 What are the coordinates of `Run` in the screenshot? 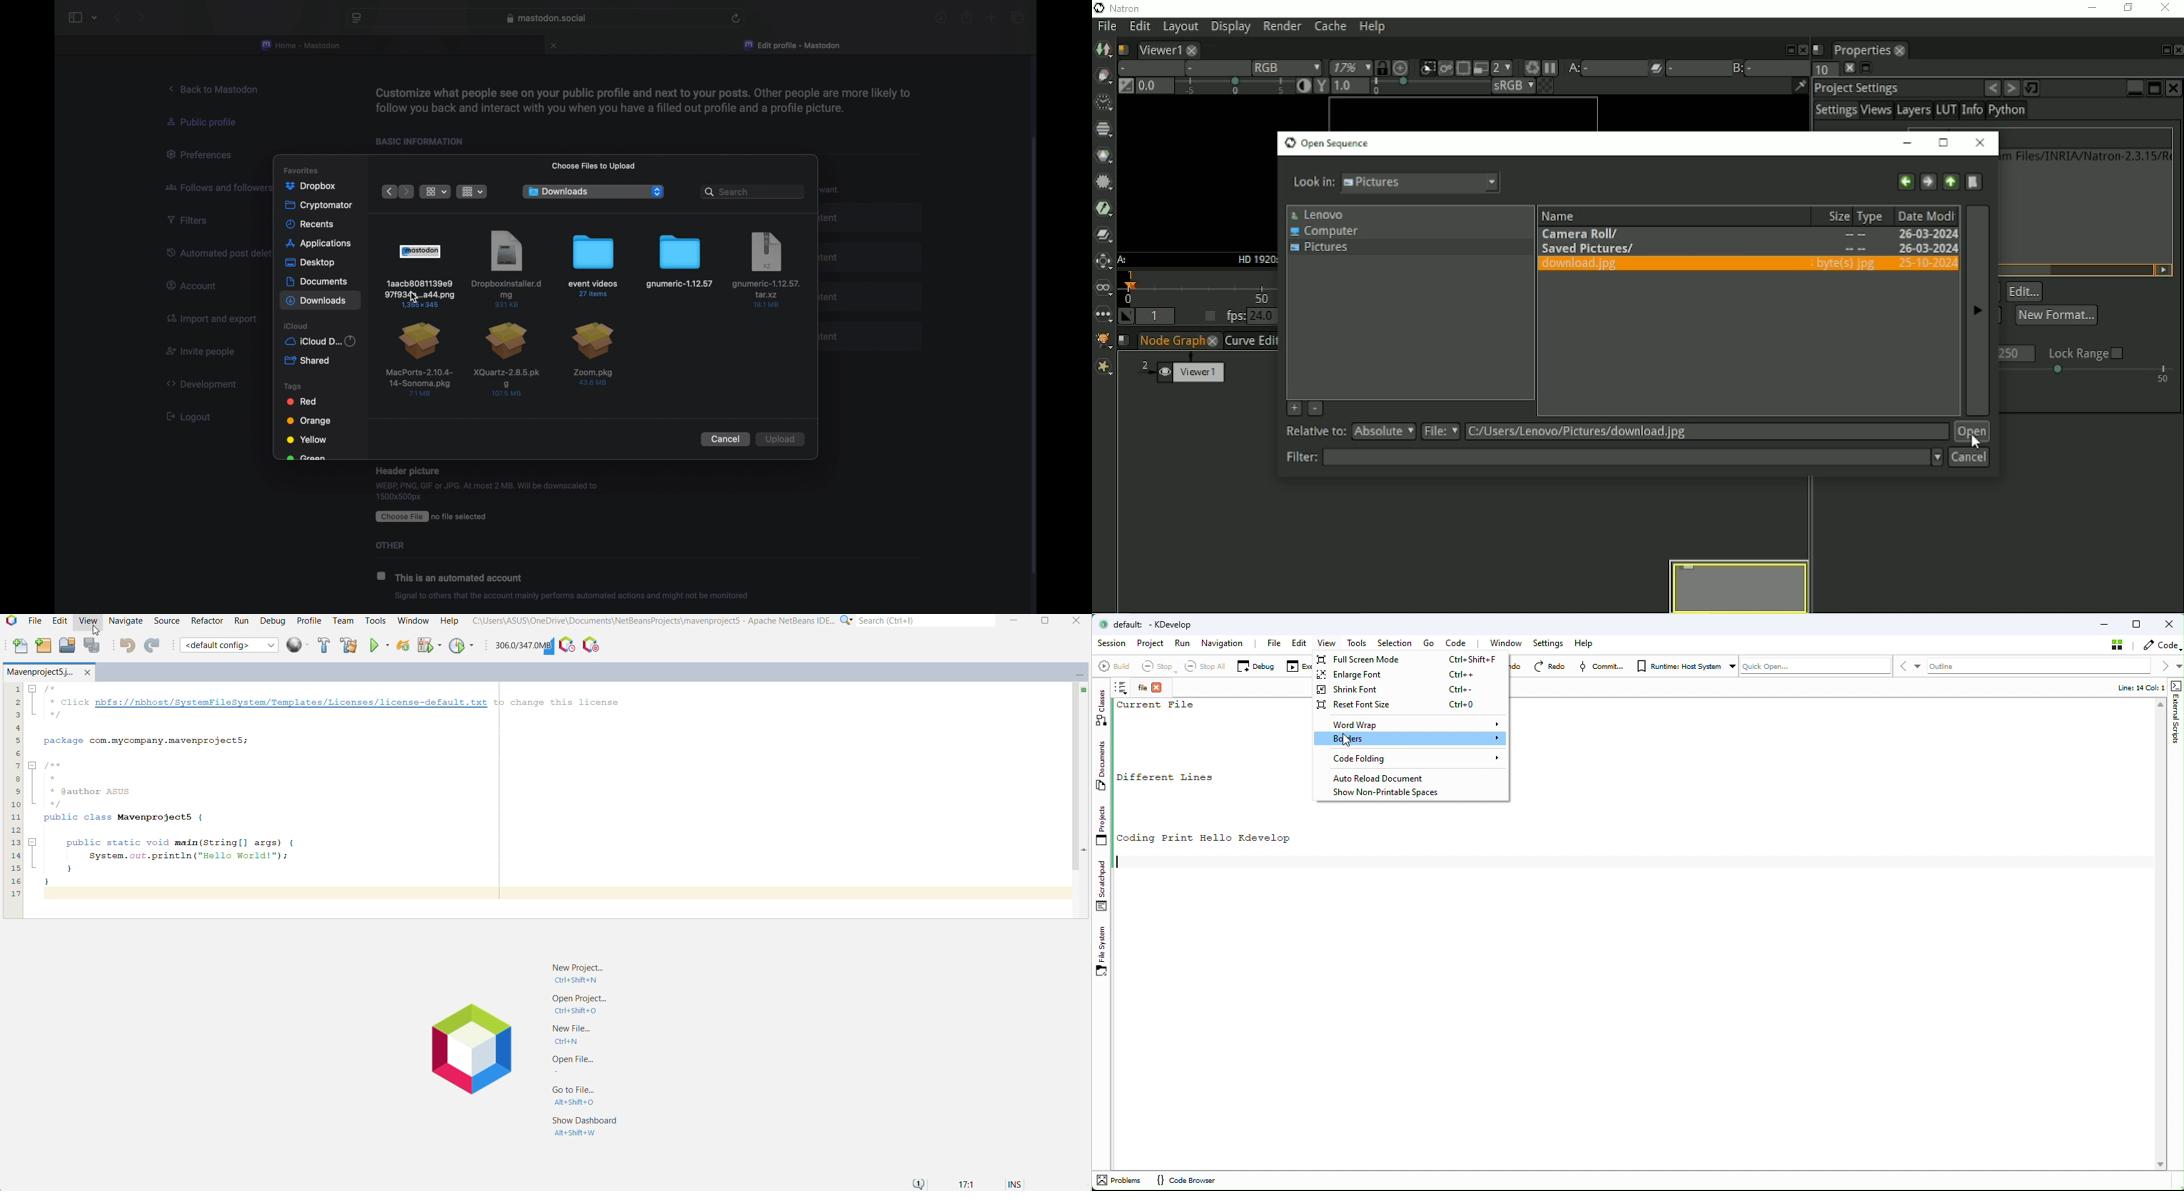 It's located at (1183, 644).